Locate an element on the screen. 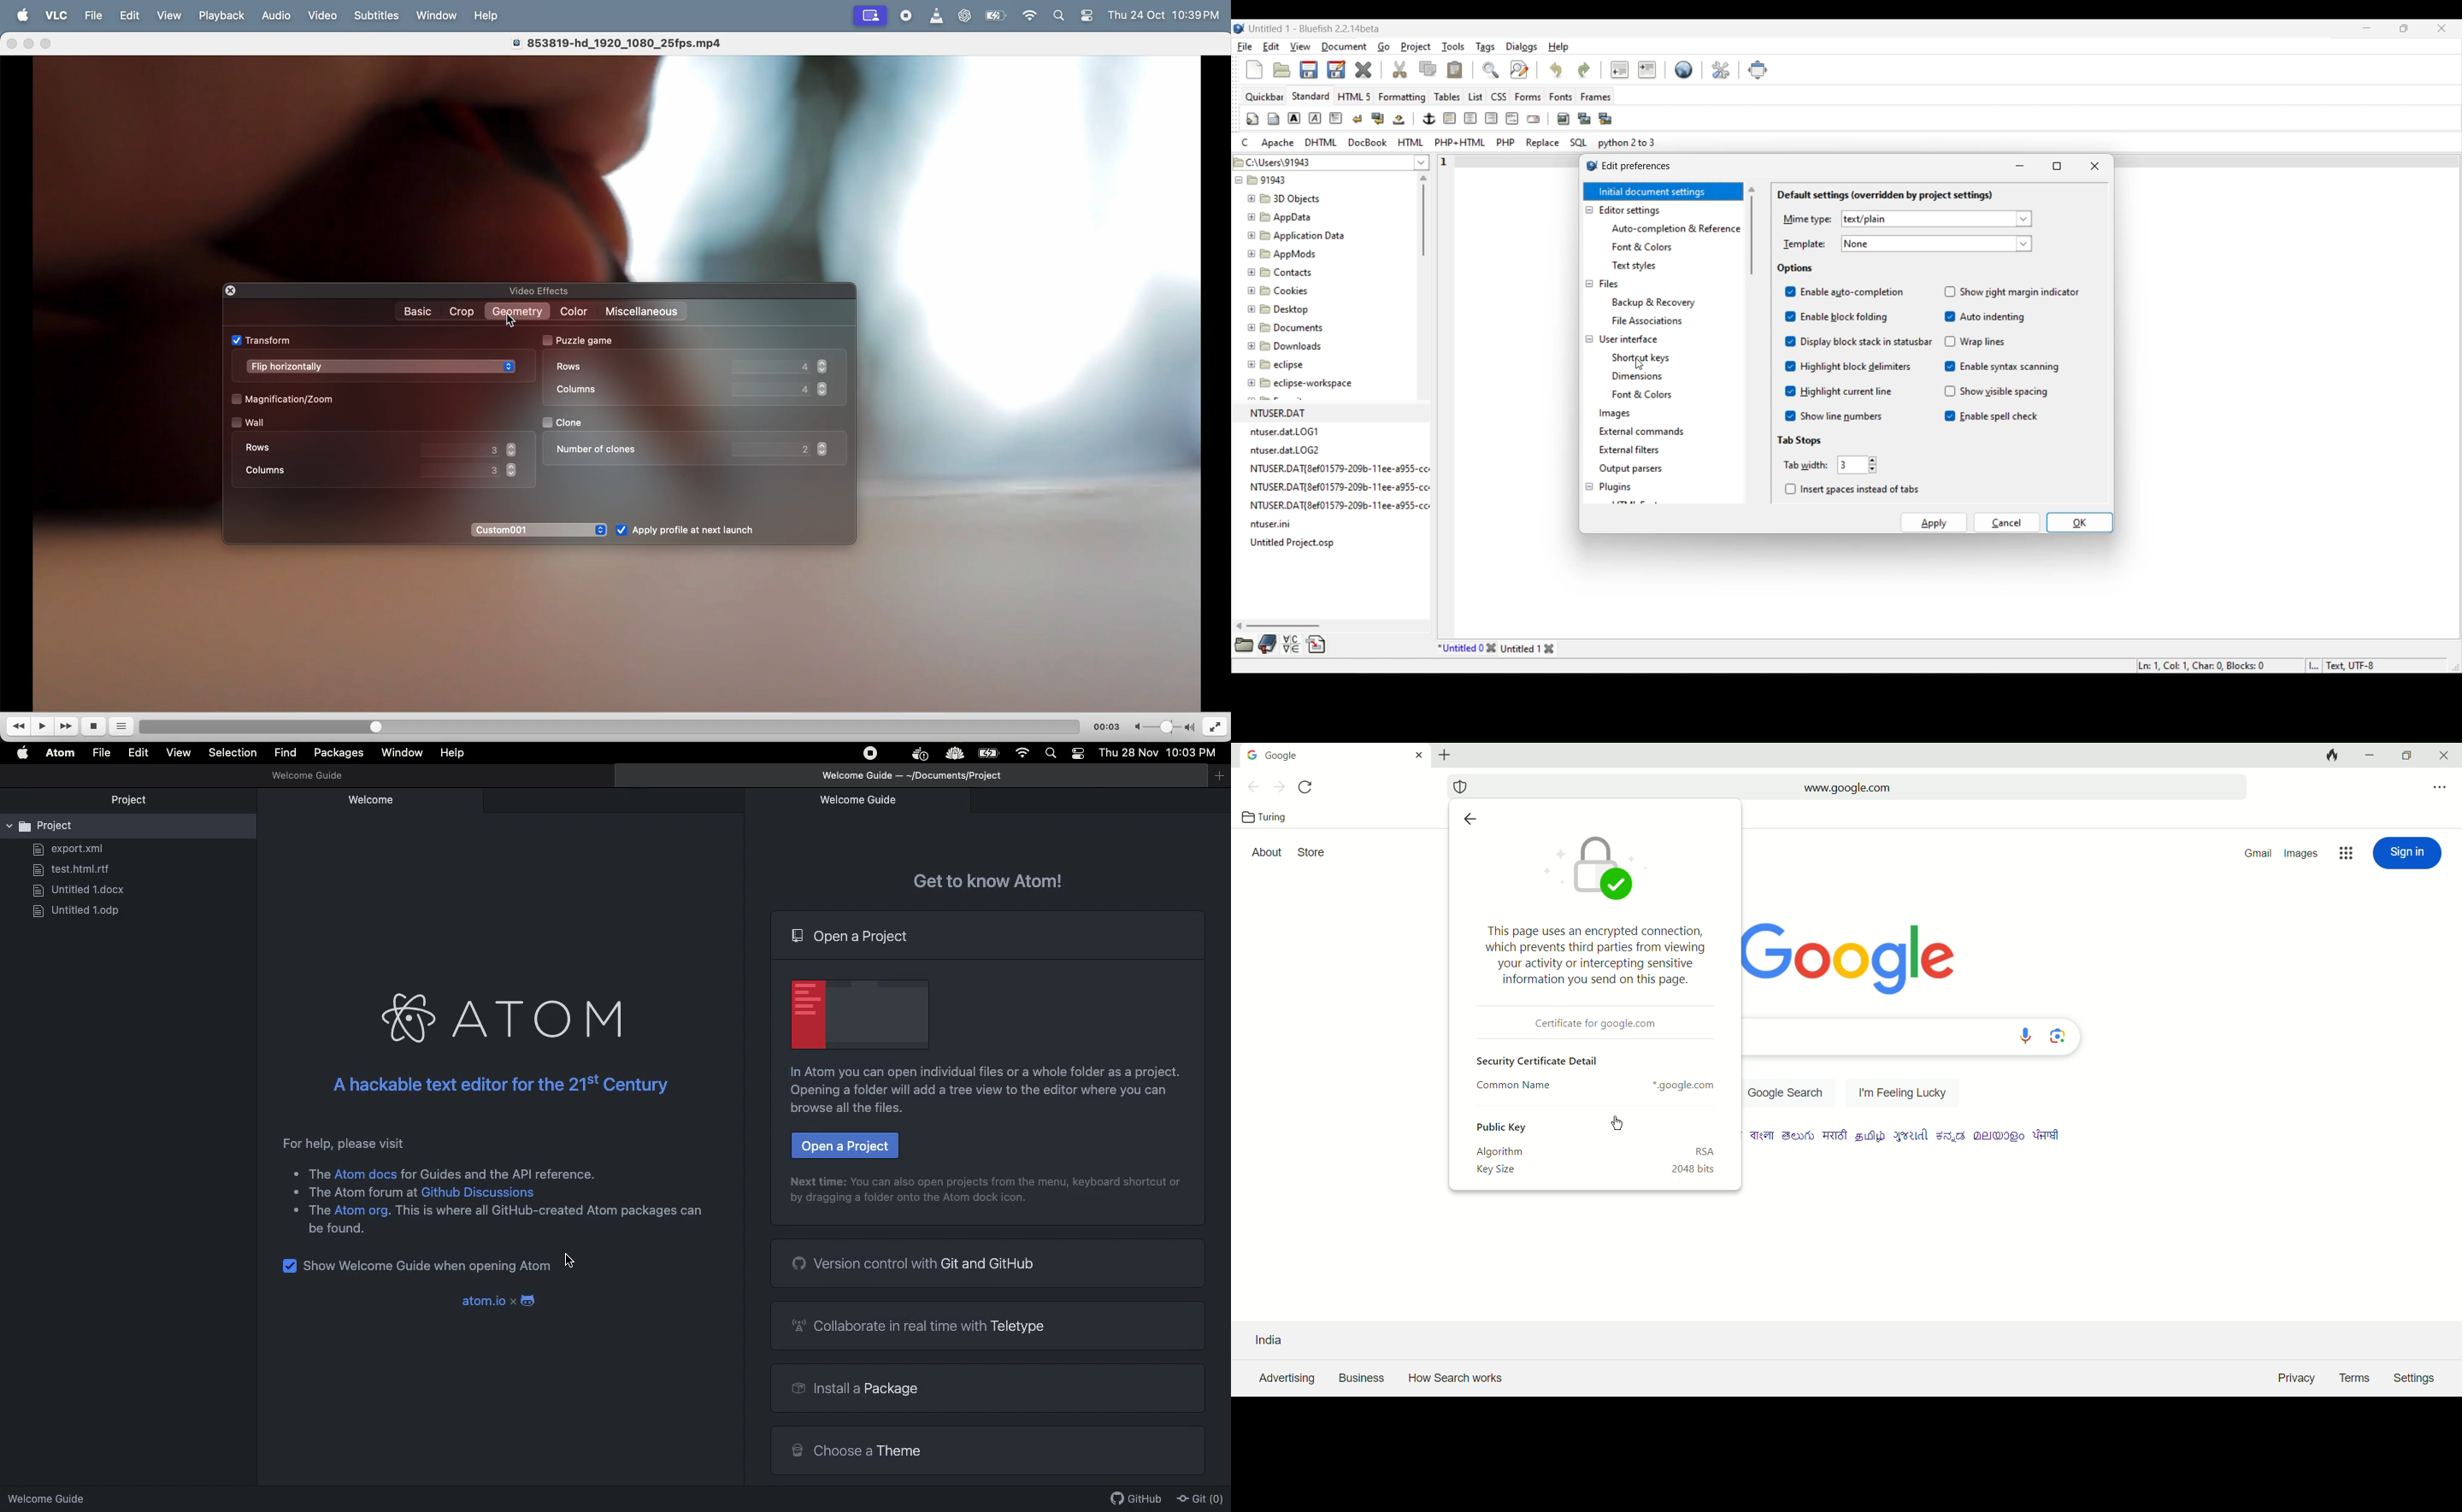  Save is located at coordinates (1322, 69).